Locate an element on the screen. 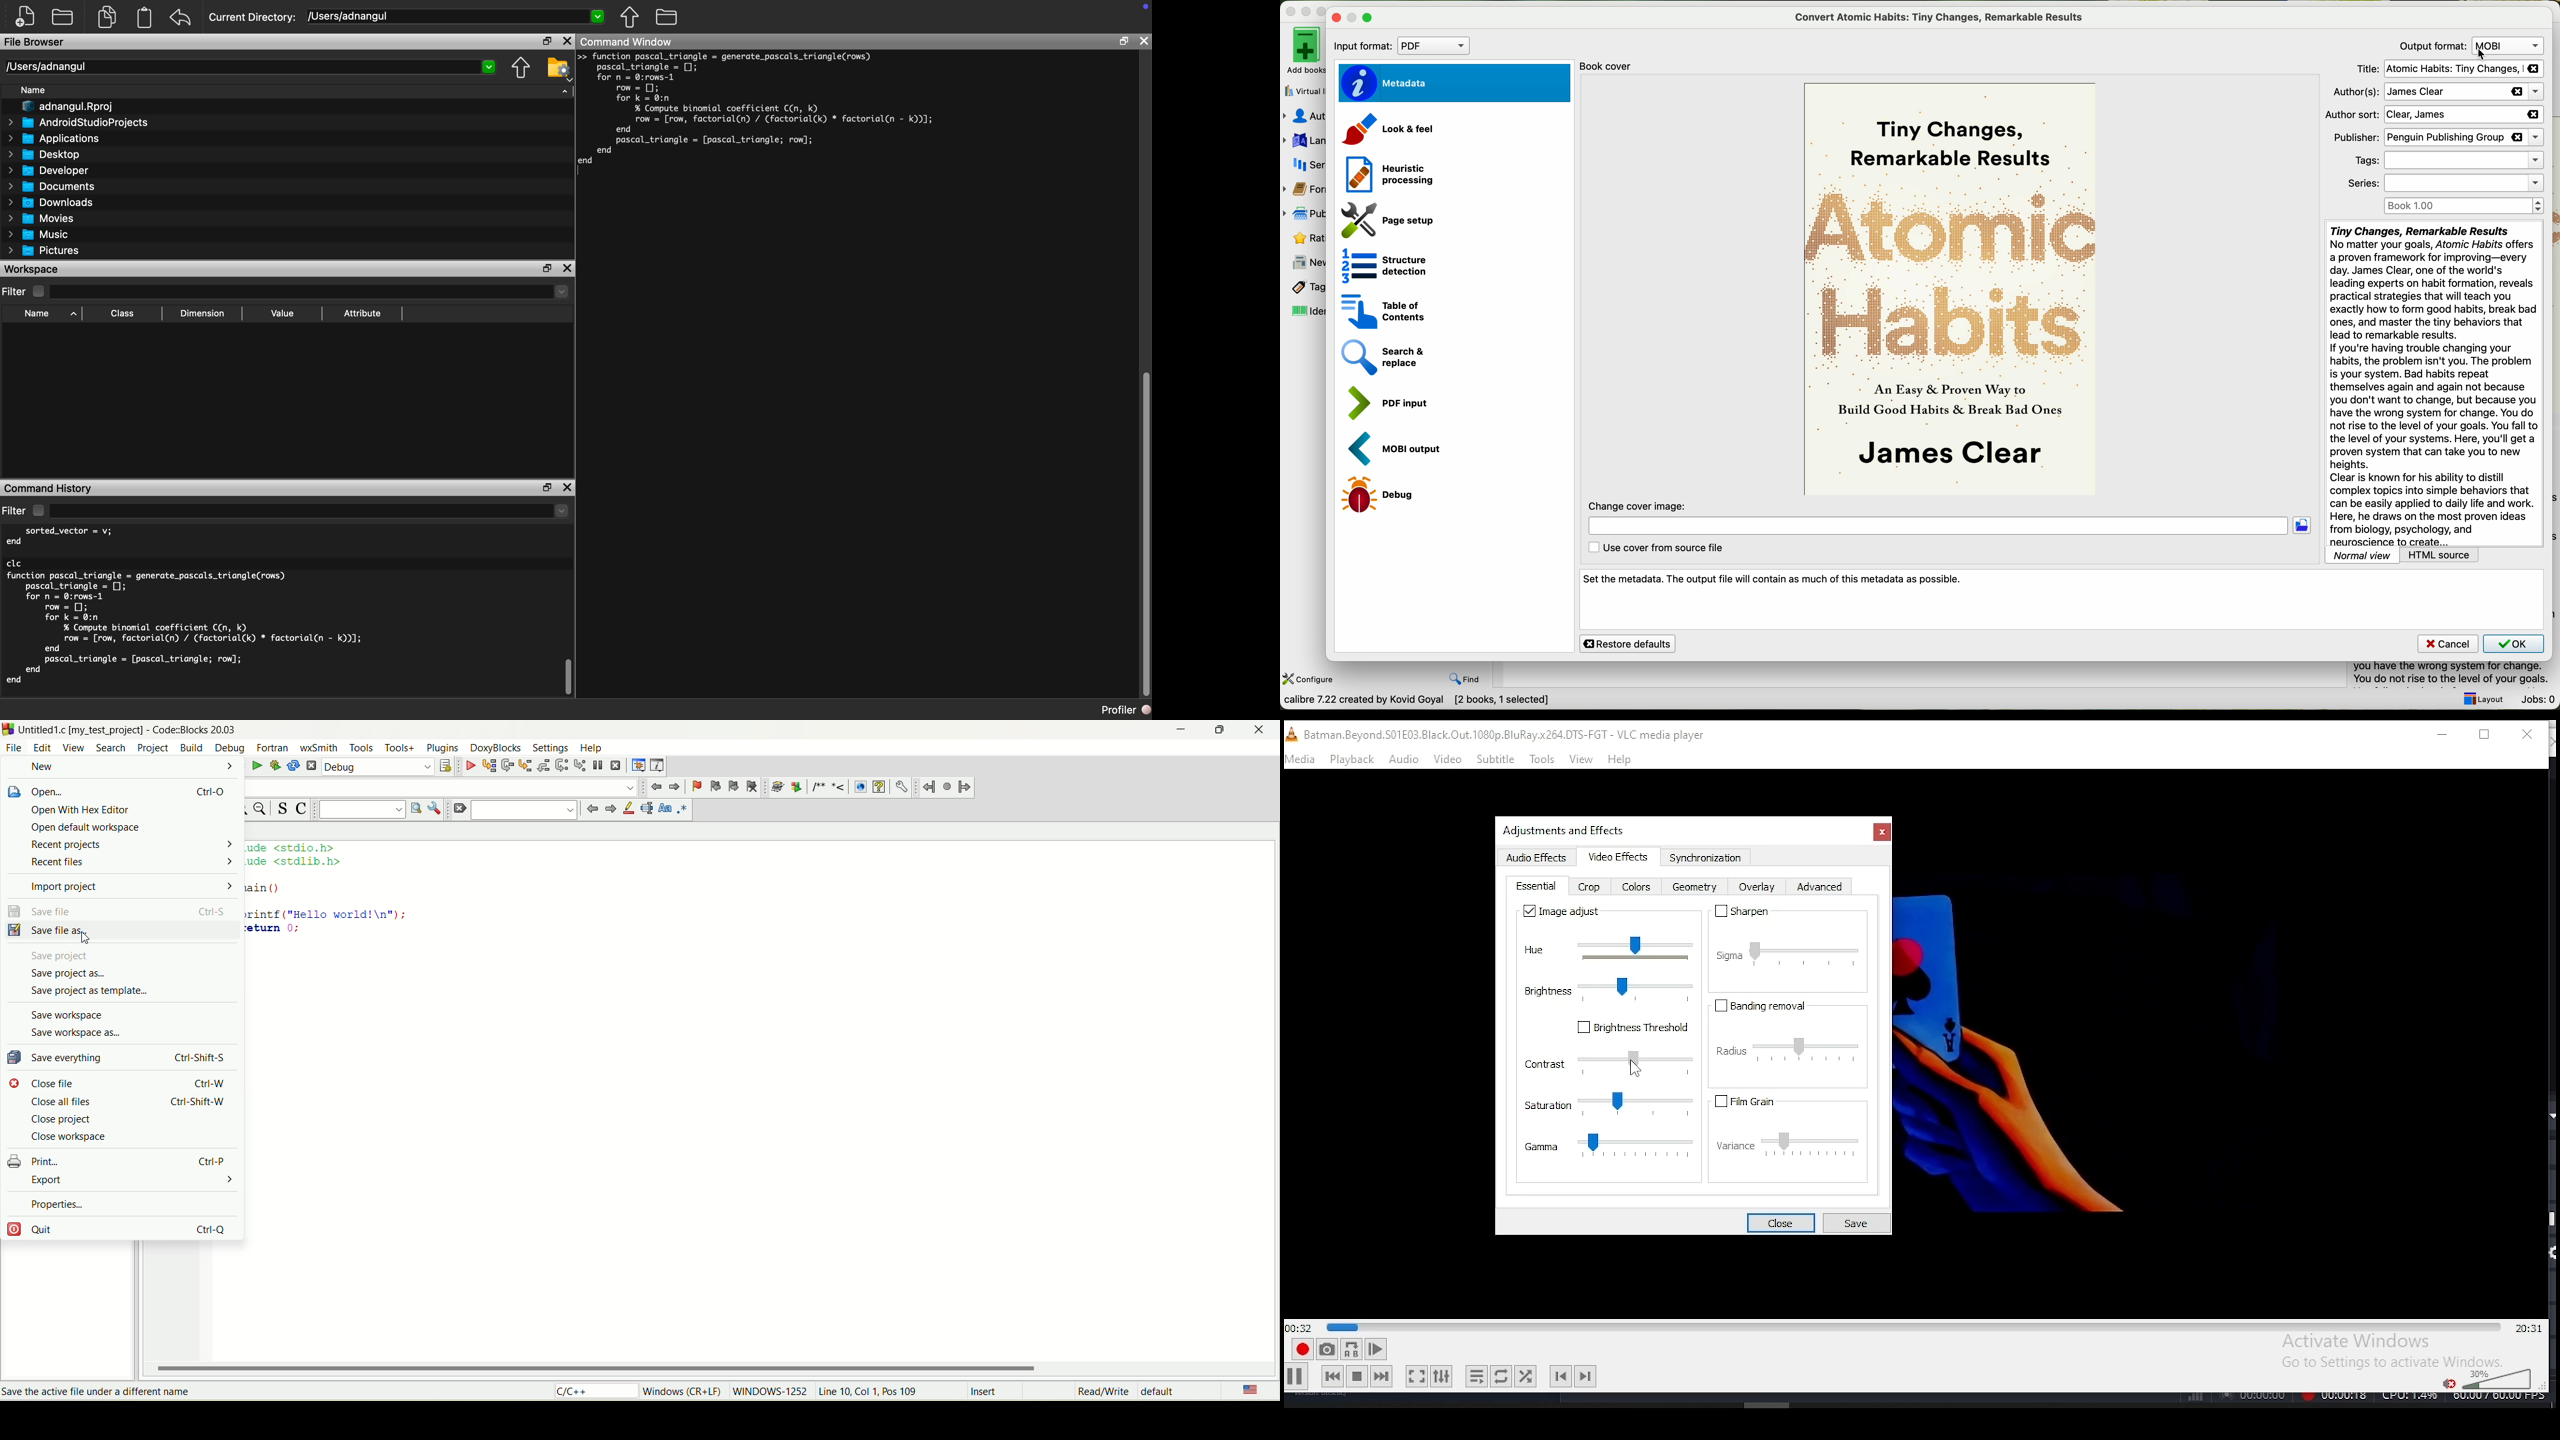  publisher is located at coordinates (2437, 138).